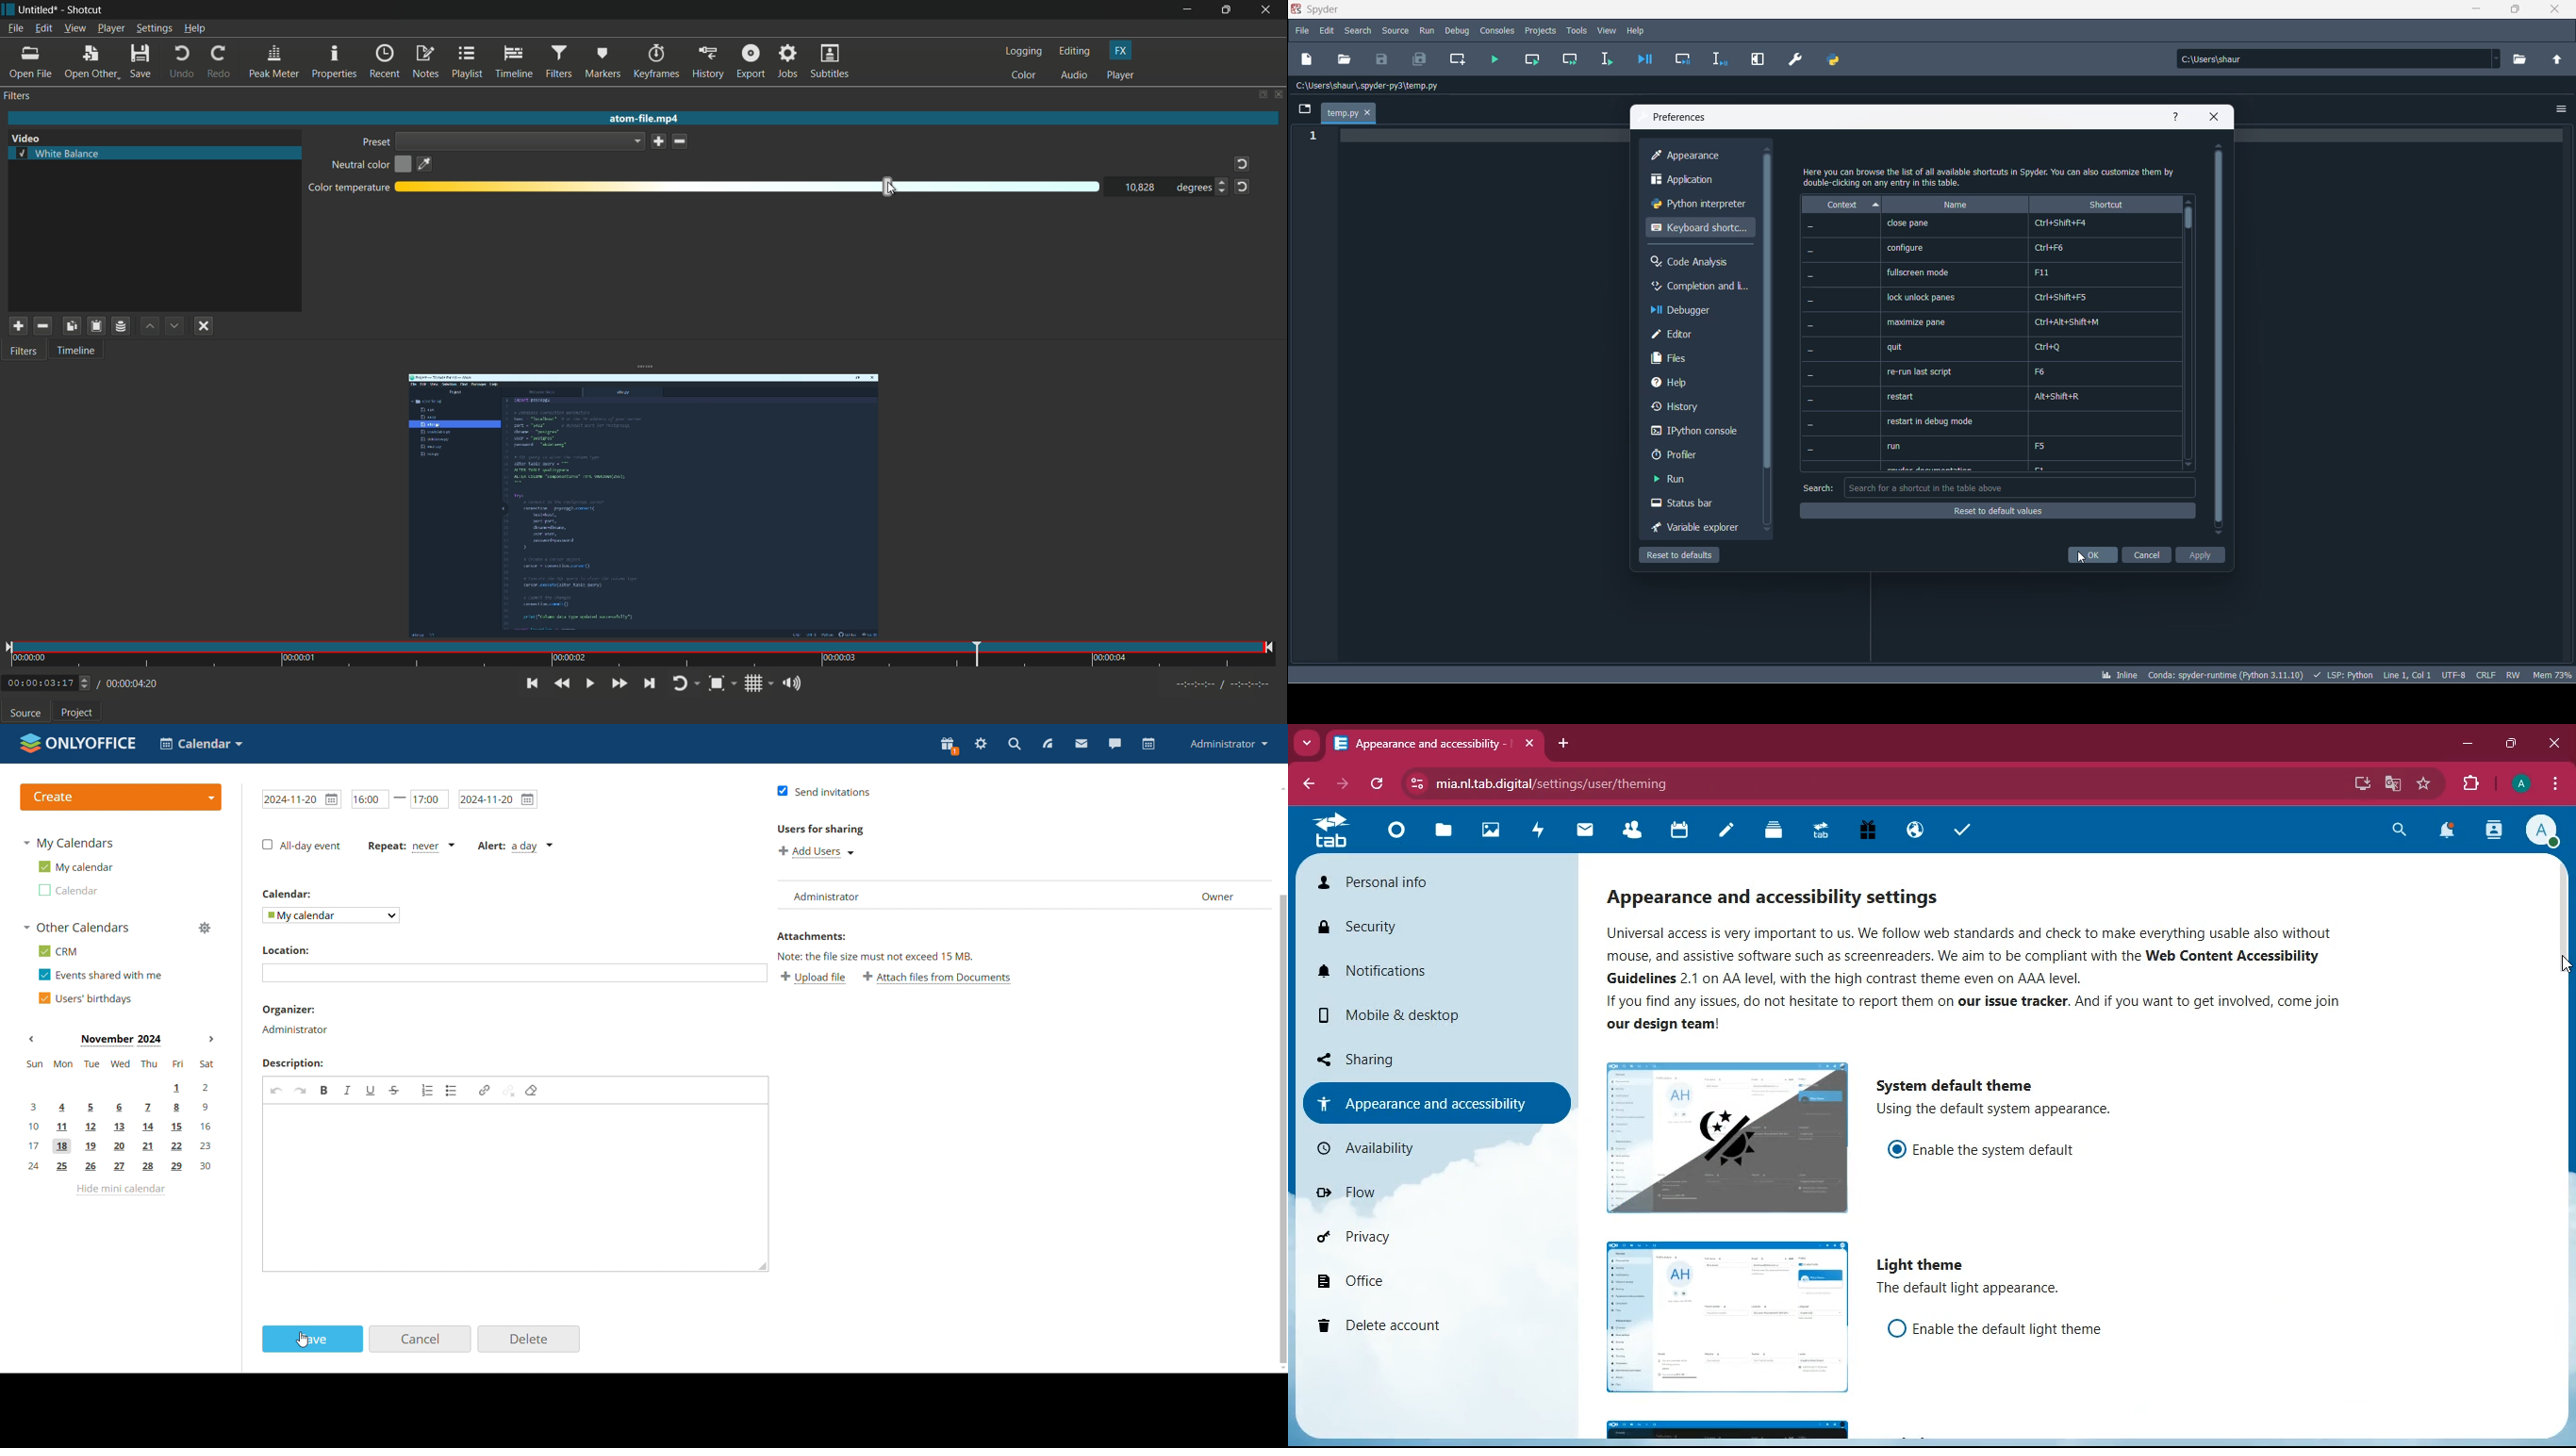 This screenshot has height=1456, width=2576. I want to click on Users for sharing, so click(820, 829).